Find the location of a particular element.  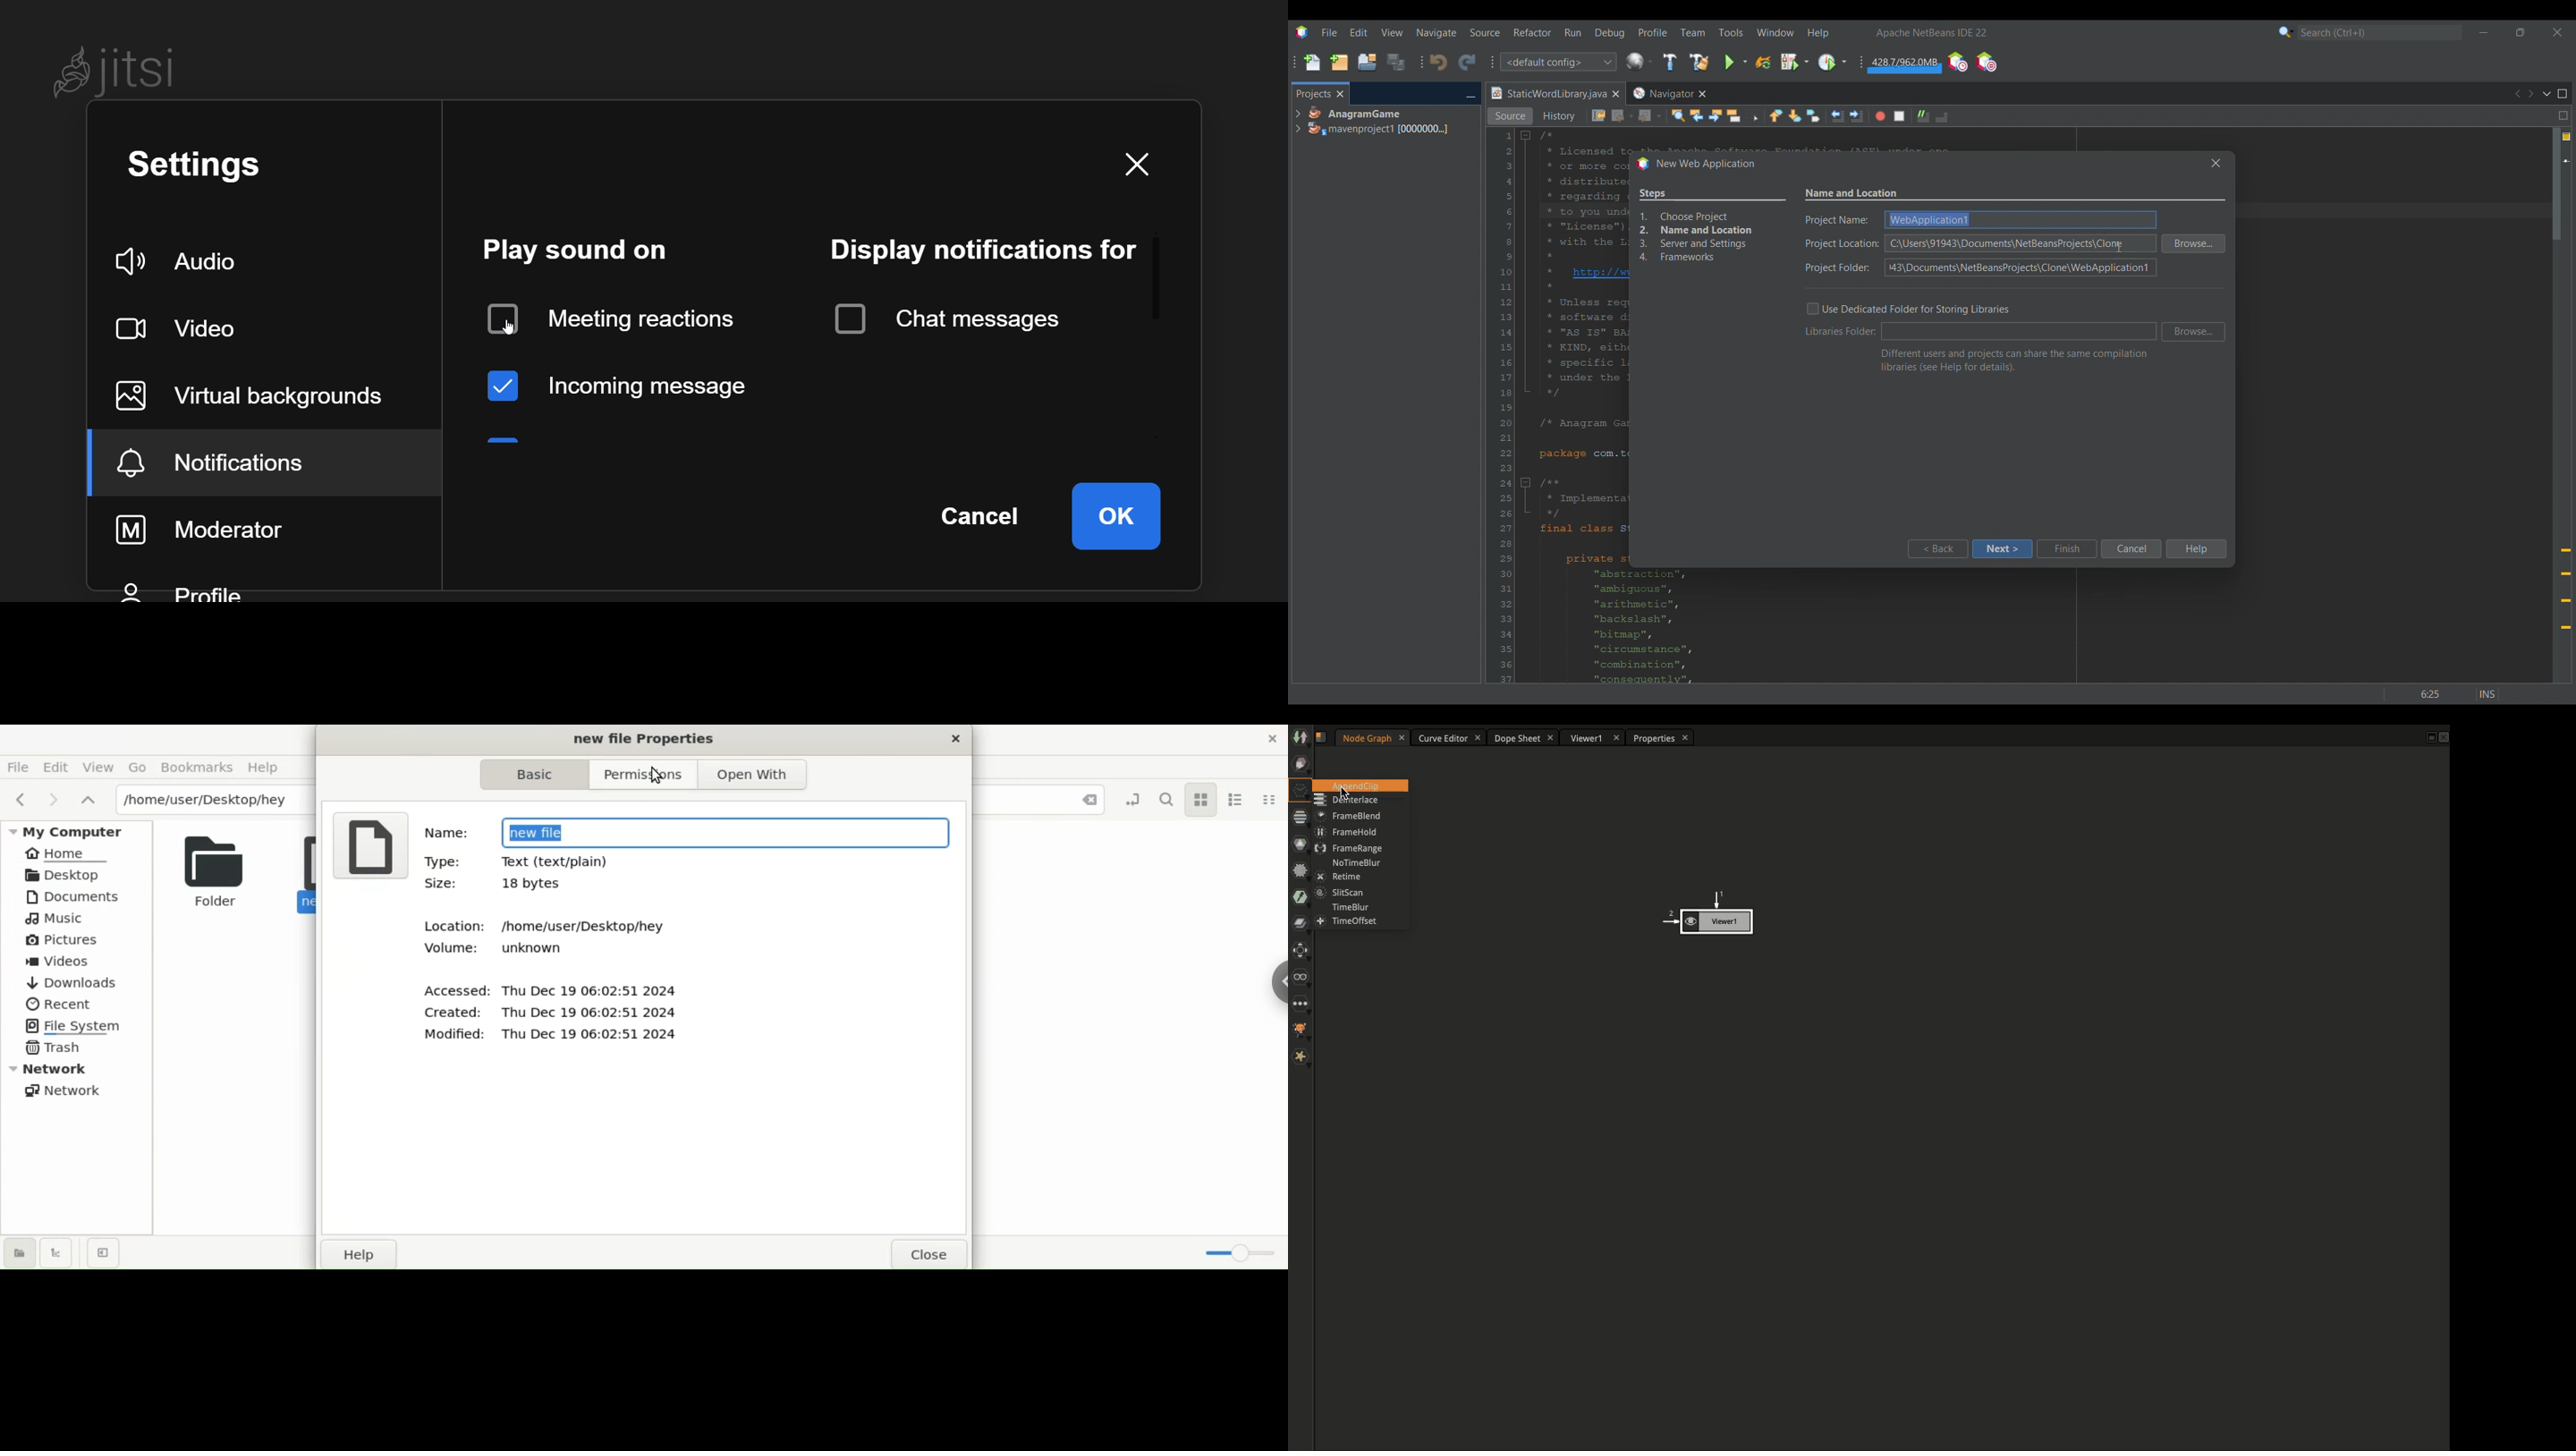

GMI is located at coordinates (1302, 1030).